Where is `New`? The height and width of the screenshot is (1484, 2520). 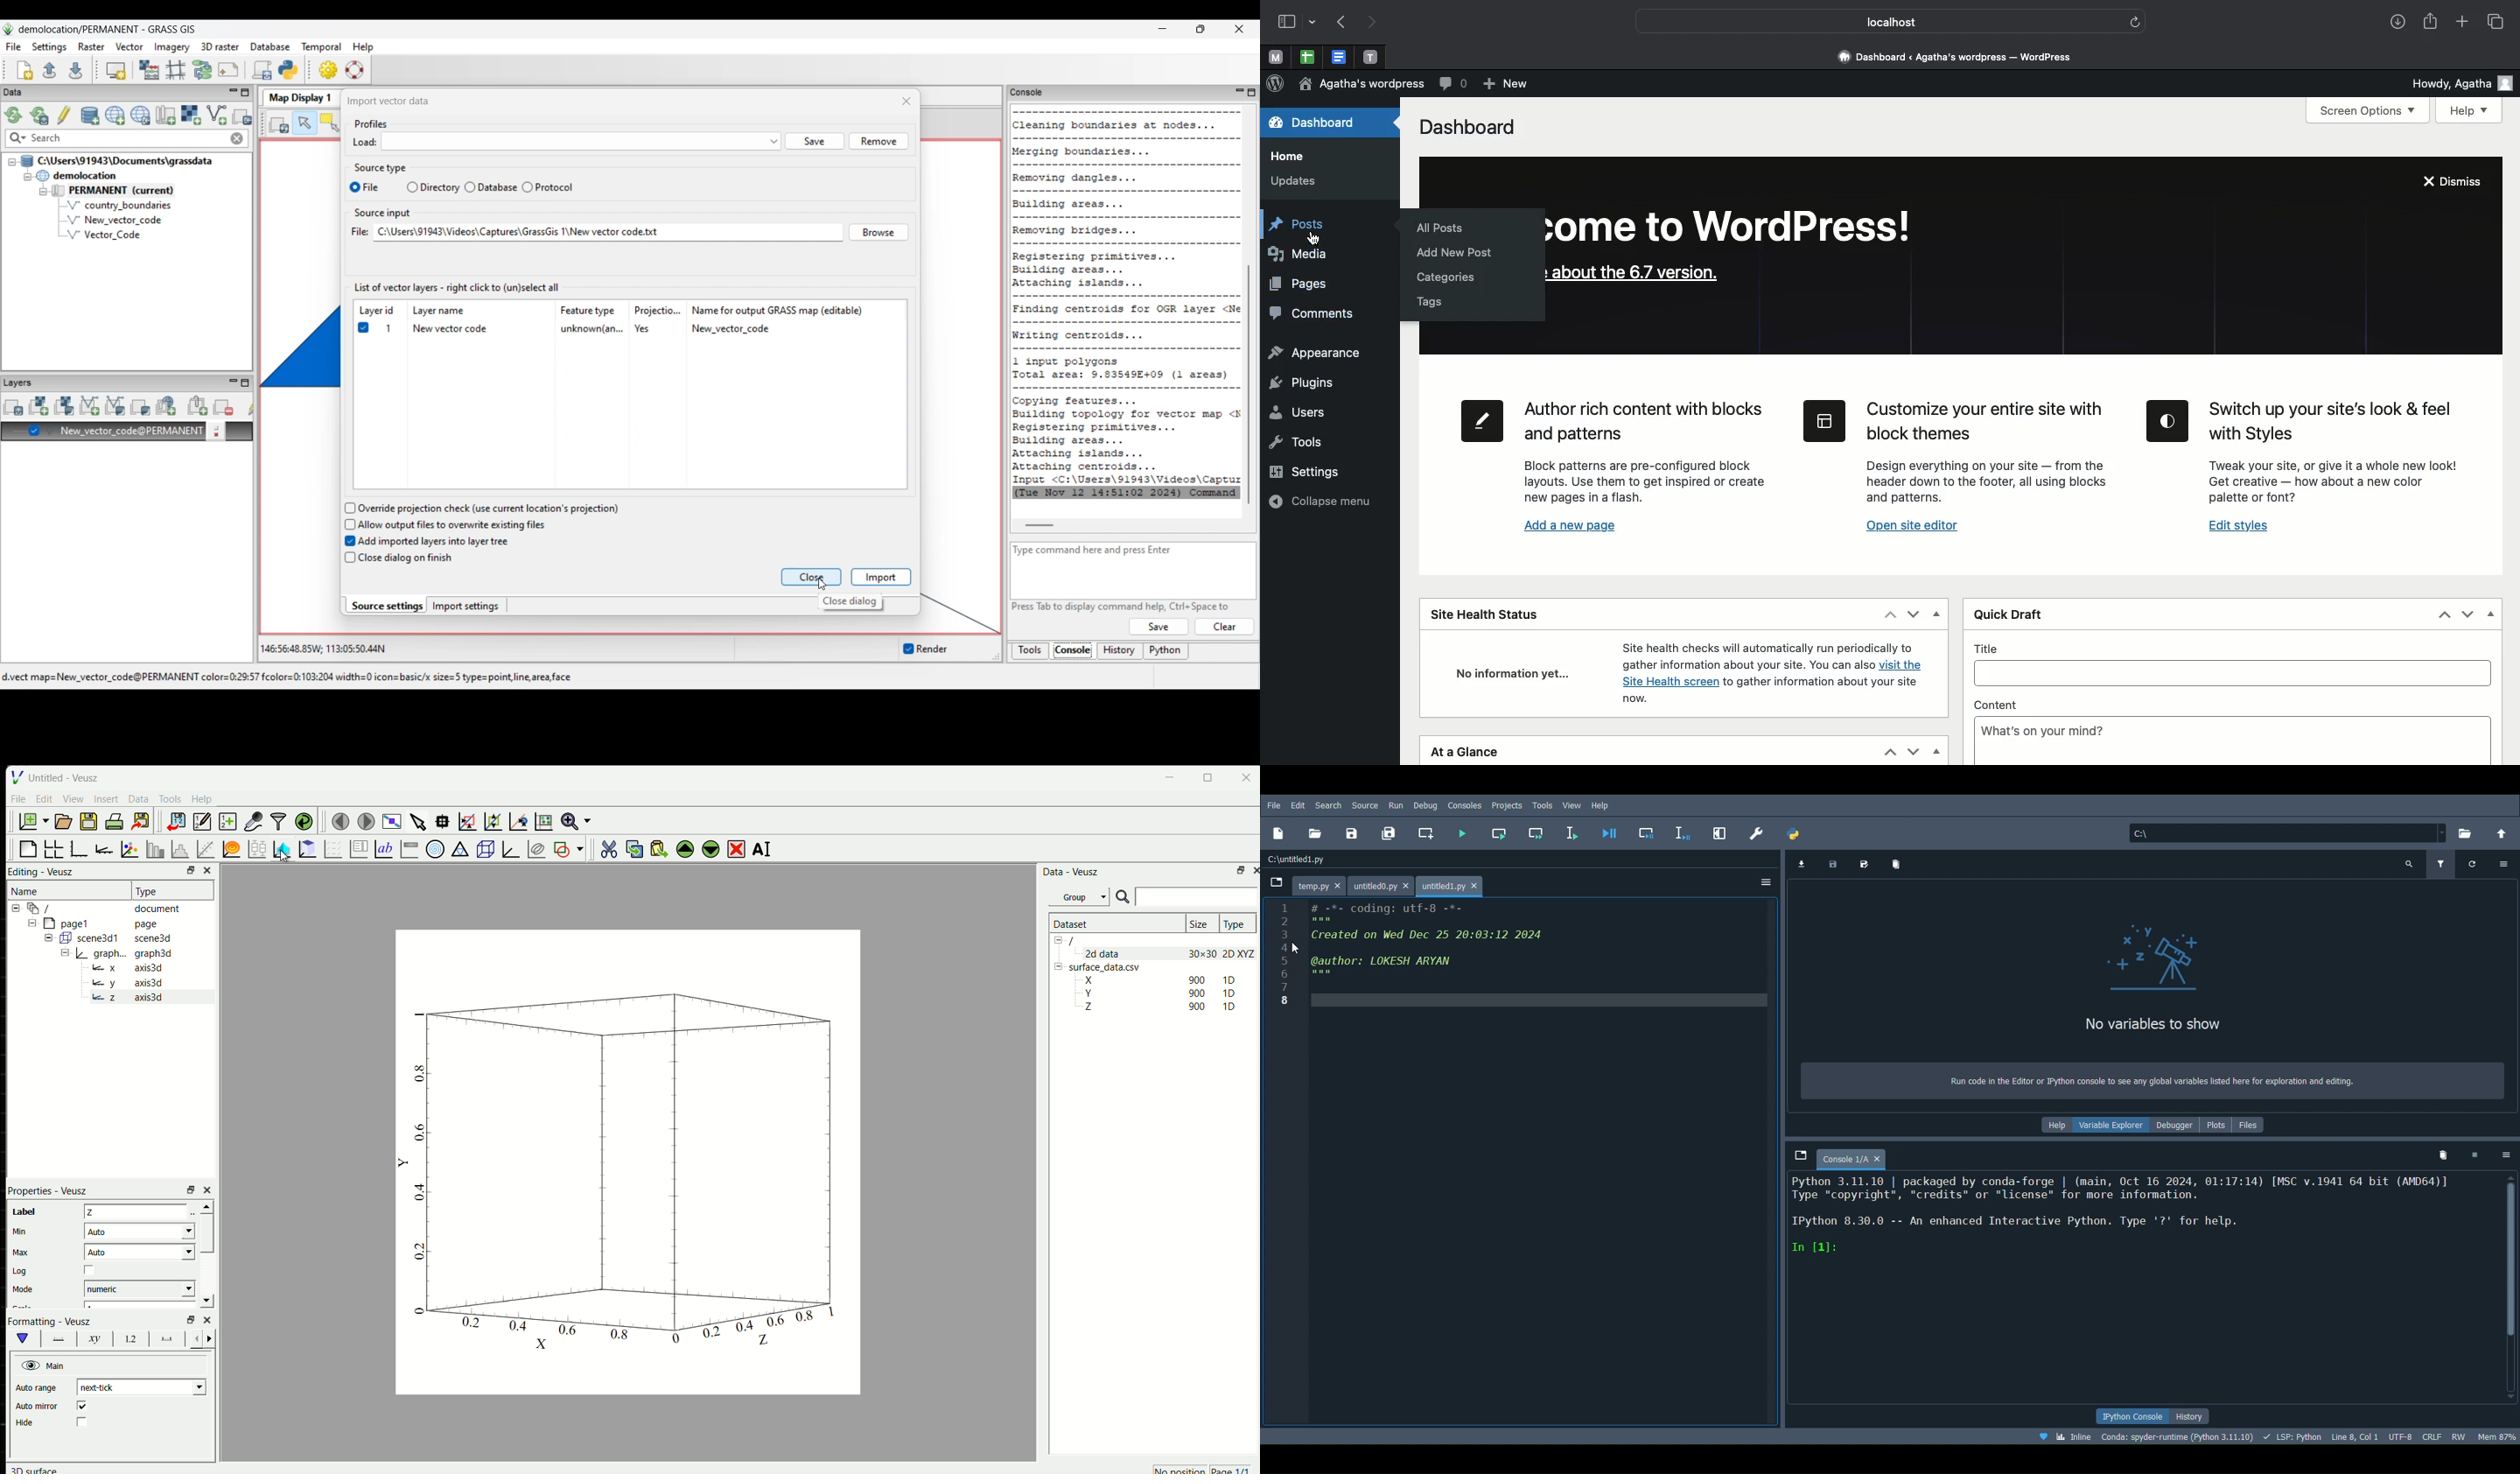 New is located at coordinates (1503, 82).